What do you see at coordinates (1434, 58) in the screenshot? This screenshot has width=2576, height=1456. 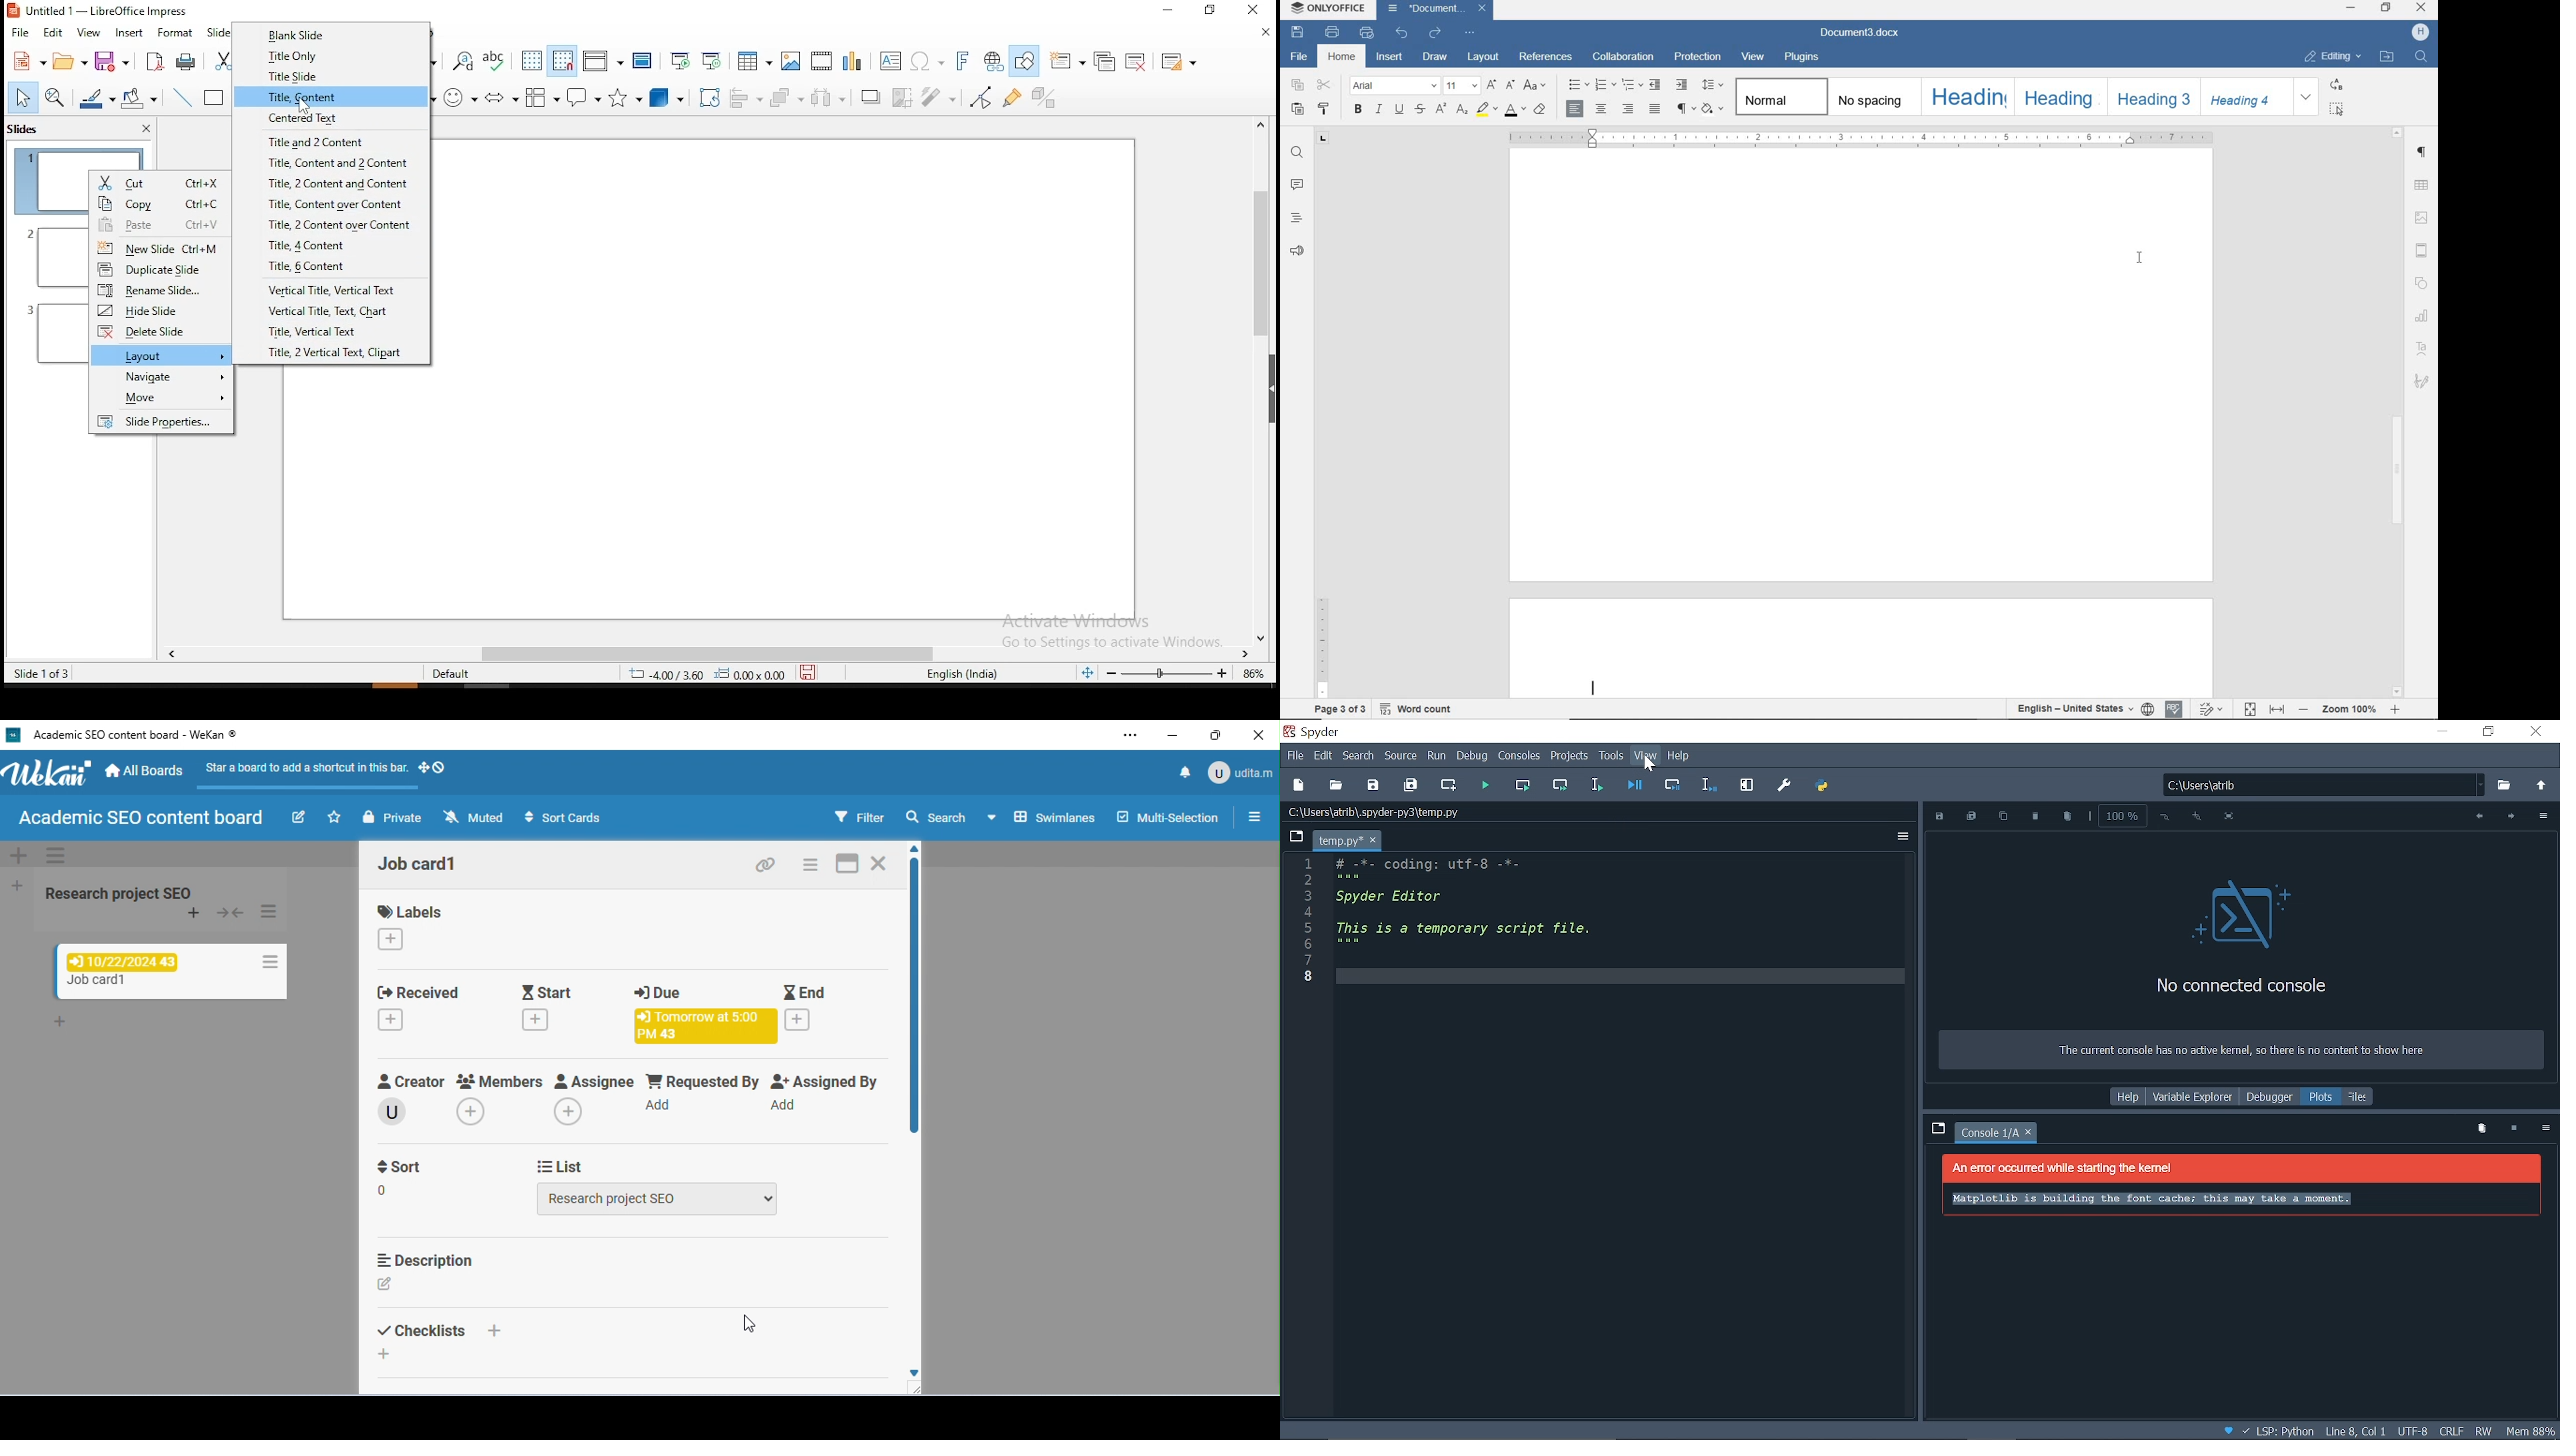 I see `DRAW` at bounding box center [1434, 58].